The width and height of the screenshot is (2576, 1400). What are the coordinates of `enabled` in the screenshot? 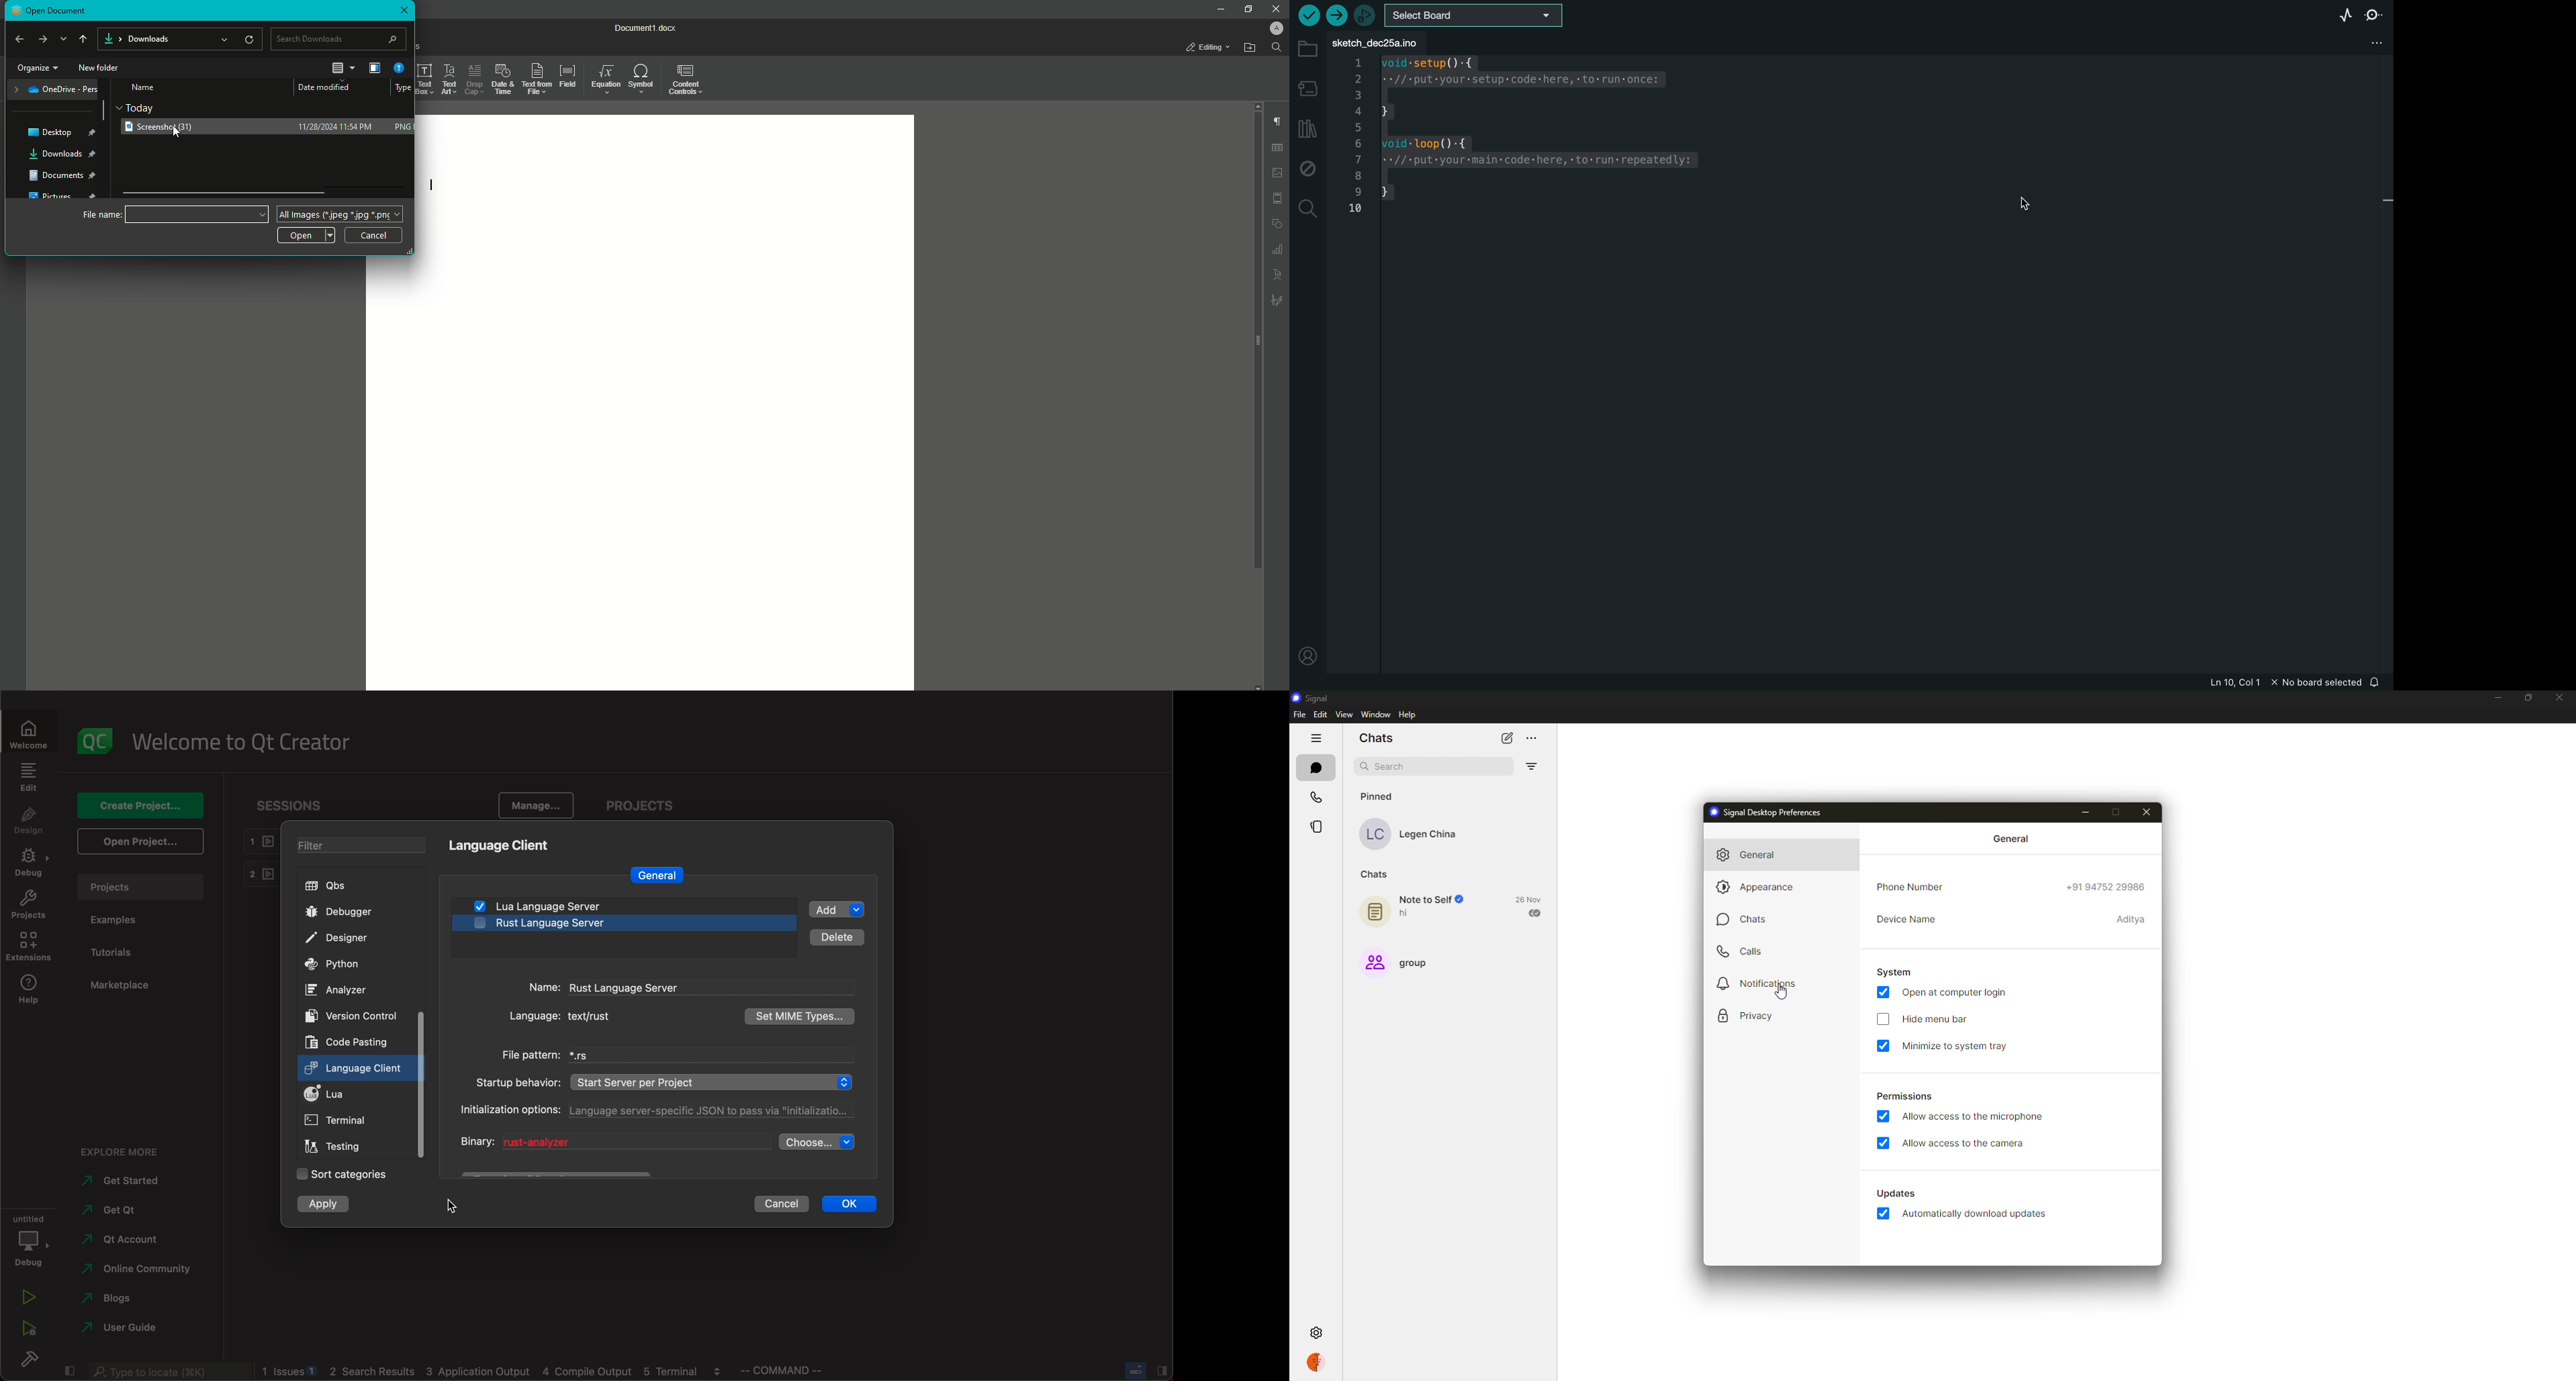 It's located at (1885, 1046).